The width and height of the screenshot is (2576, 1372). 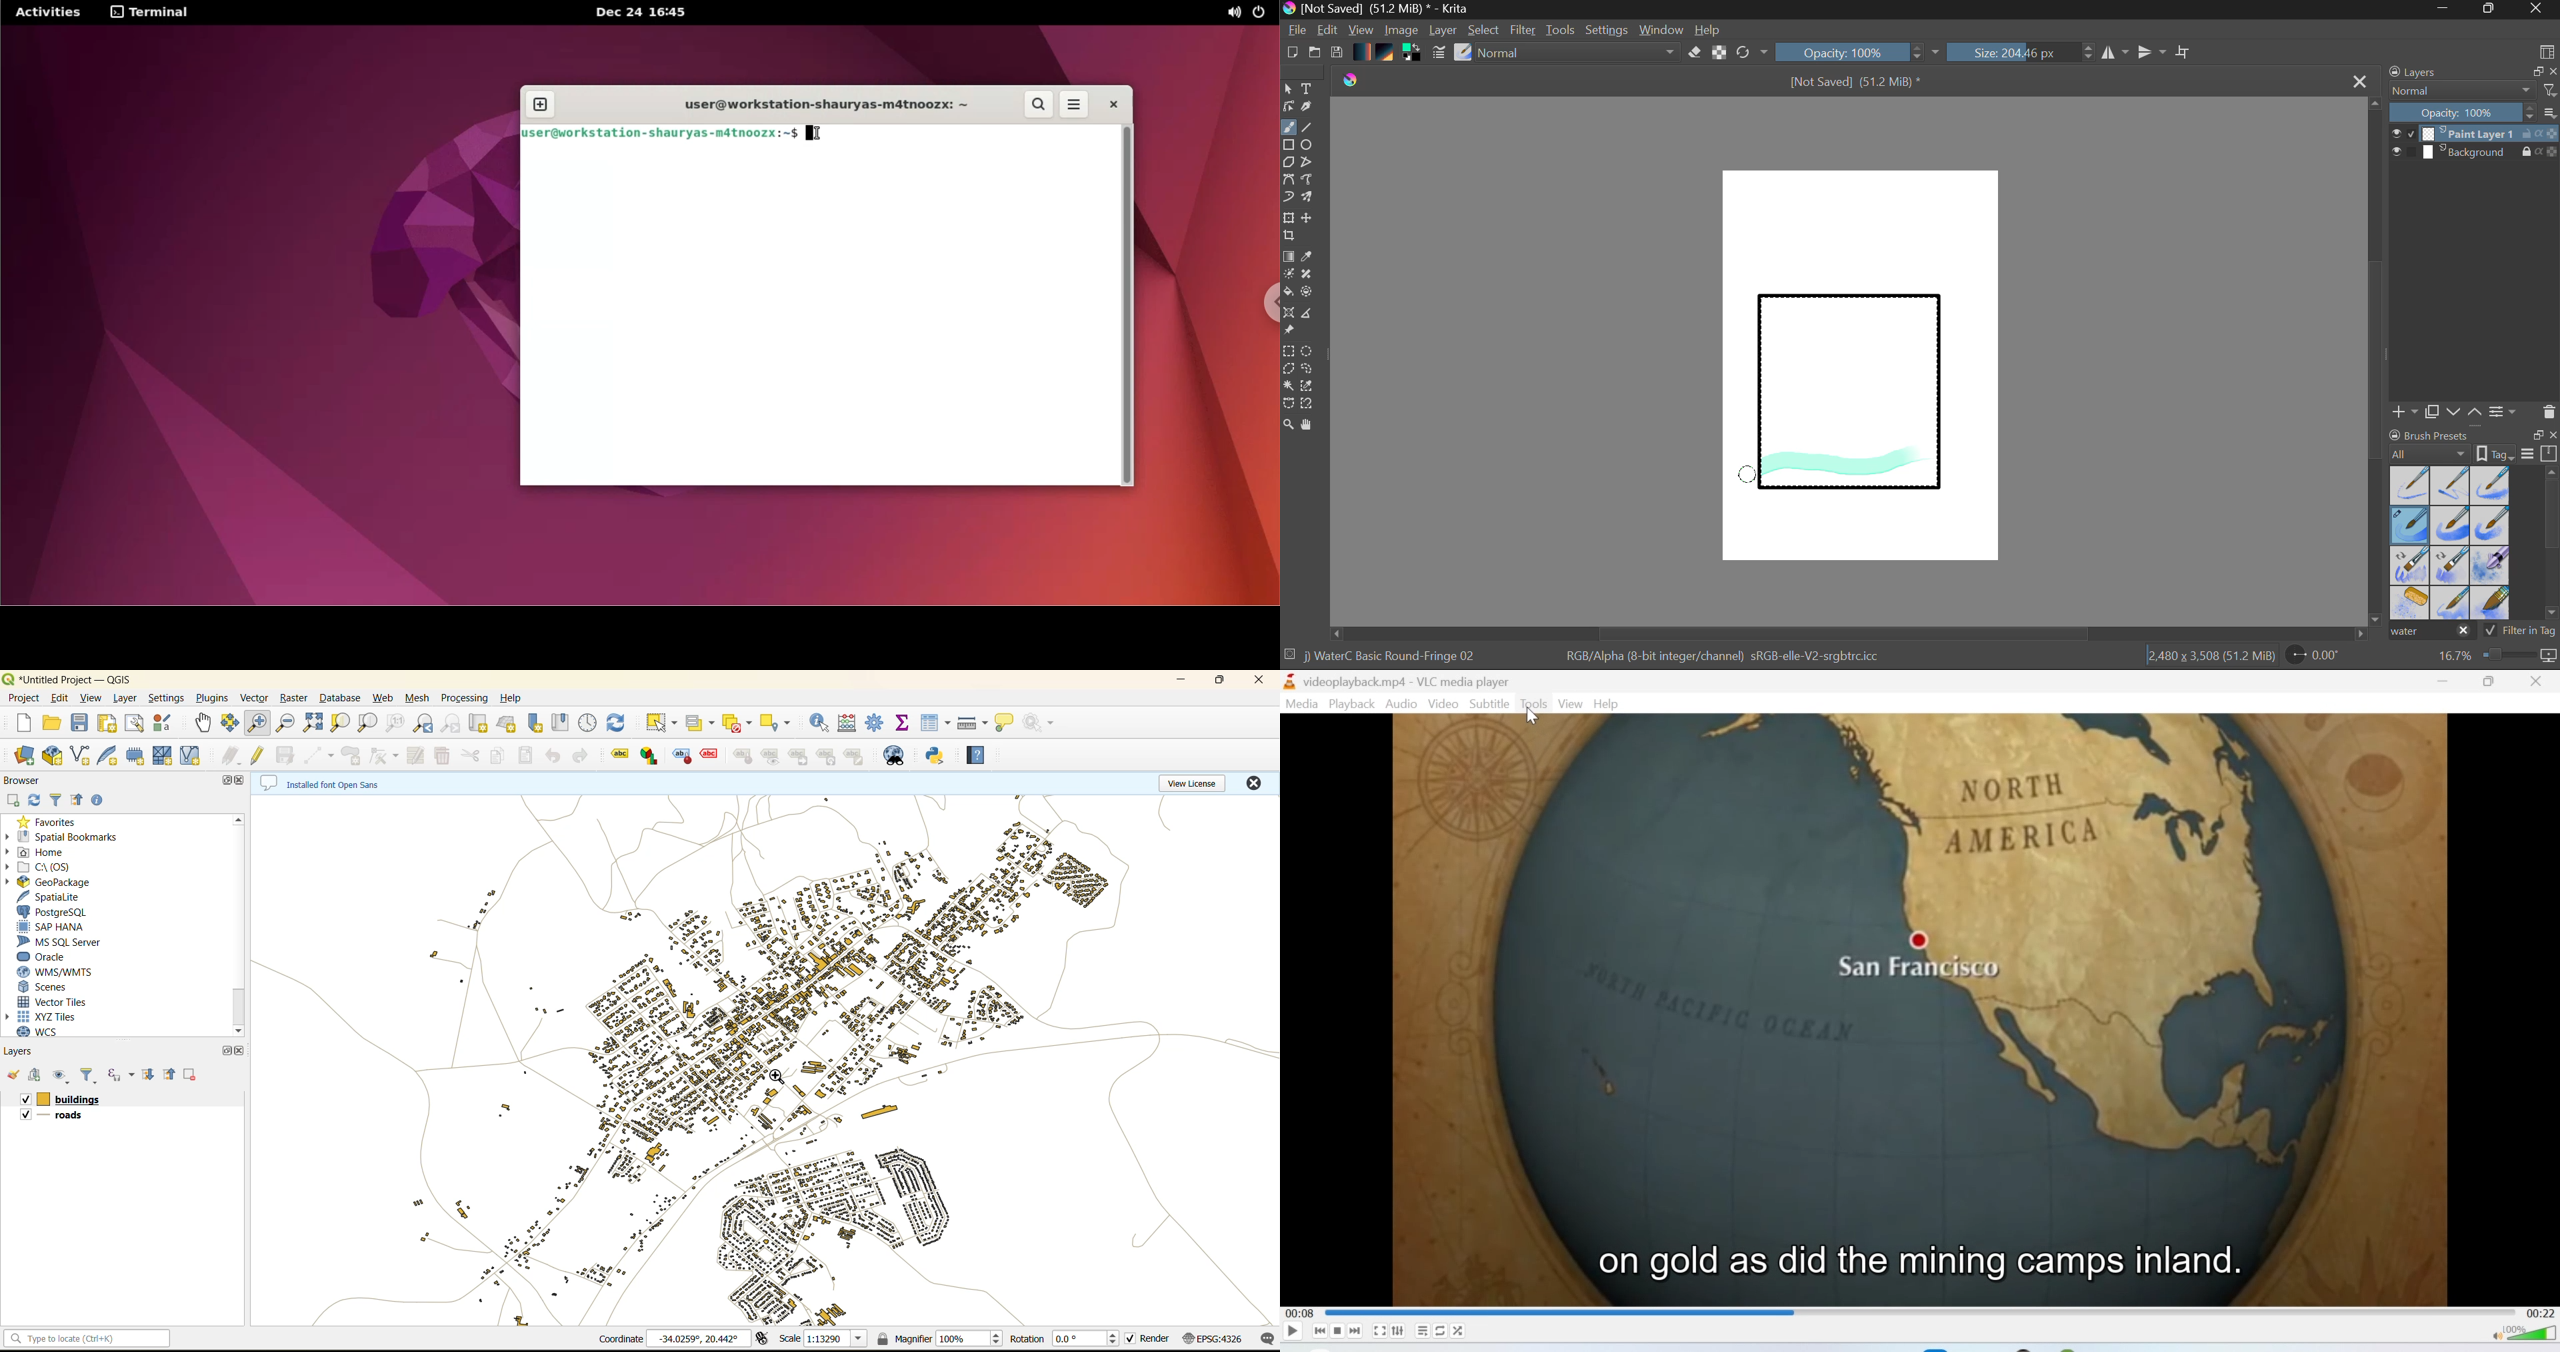 I want to click on Layer, so click(x=1445, y=30).